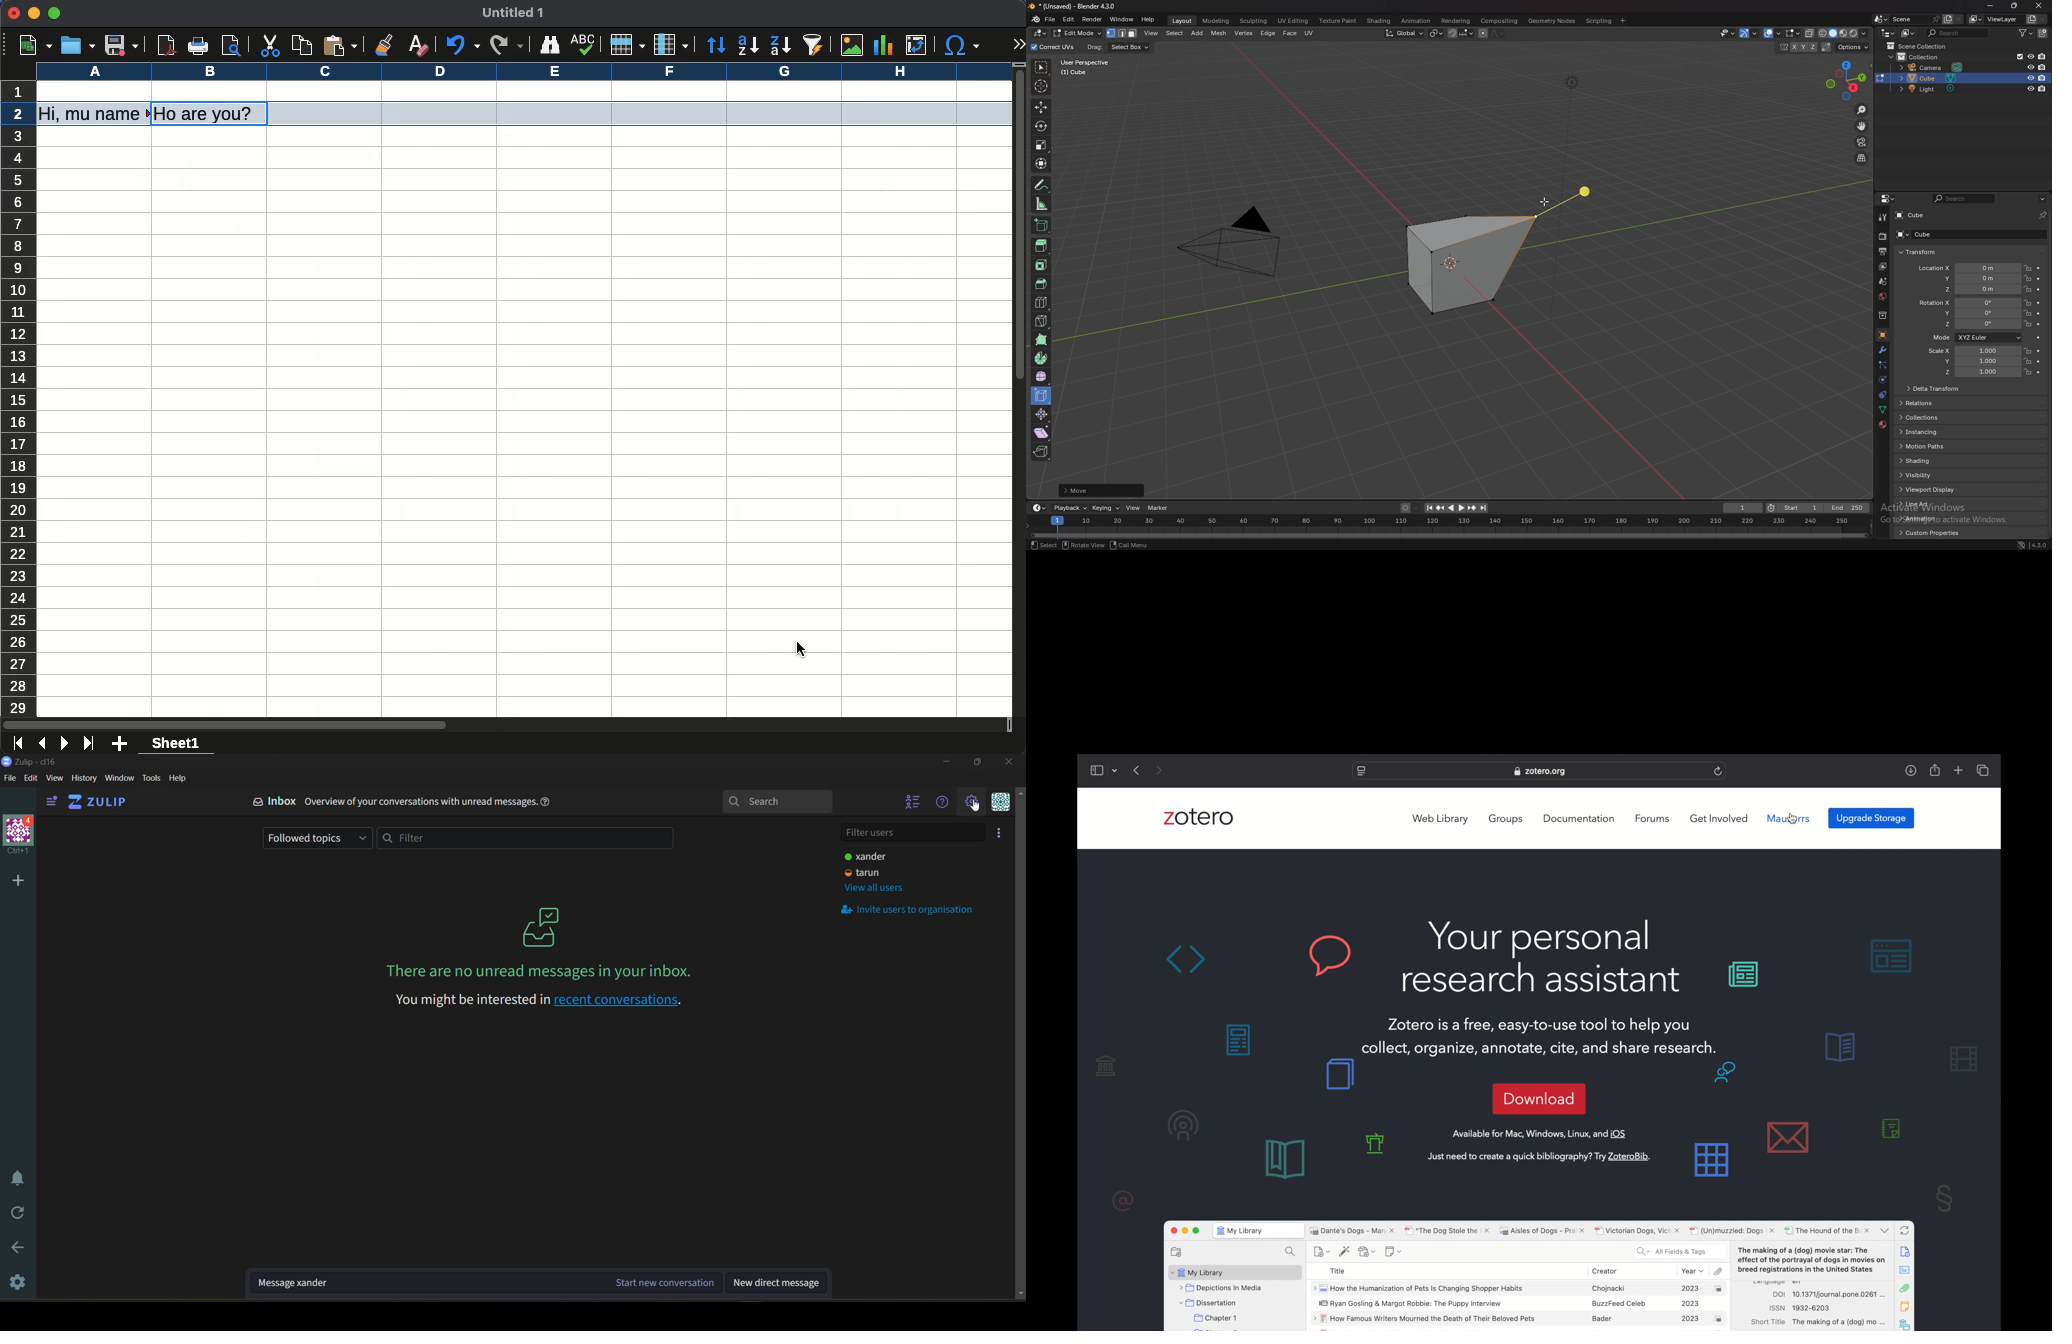 Image resolution: width=2072 pixels, height=1344 pixels. Describe the element at coordinates (19, 1178) in the screenshot. I see `enable do not disturb` at that location.